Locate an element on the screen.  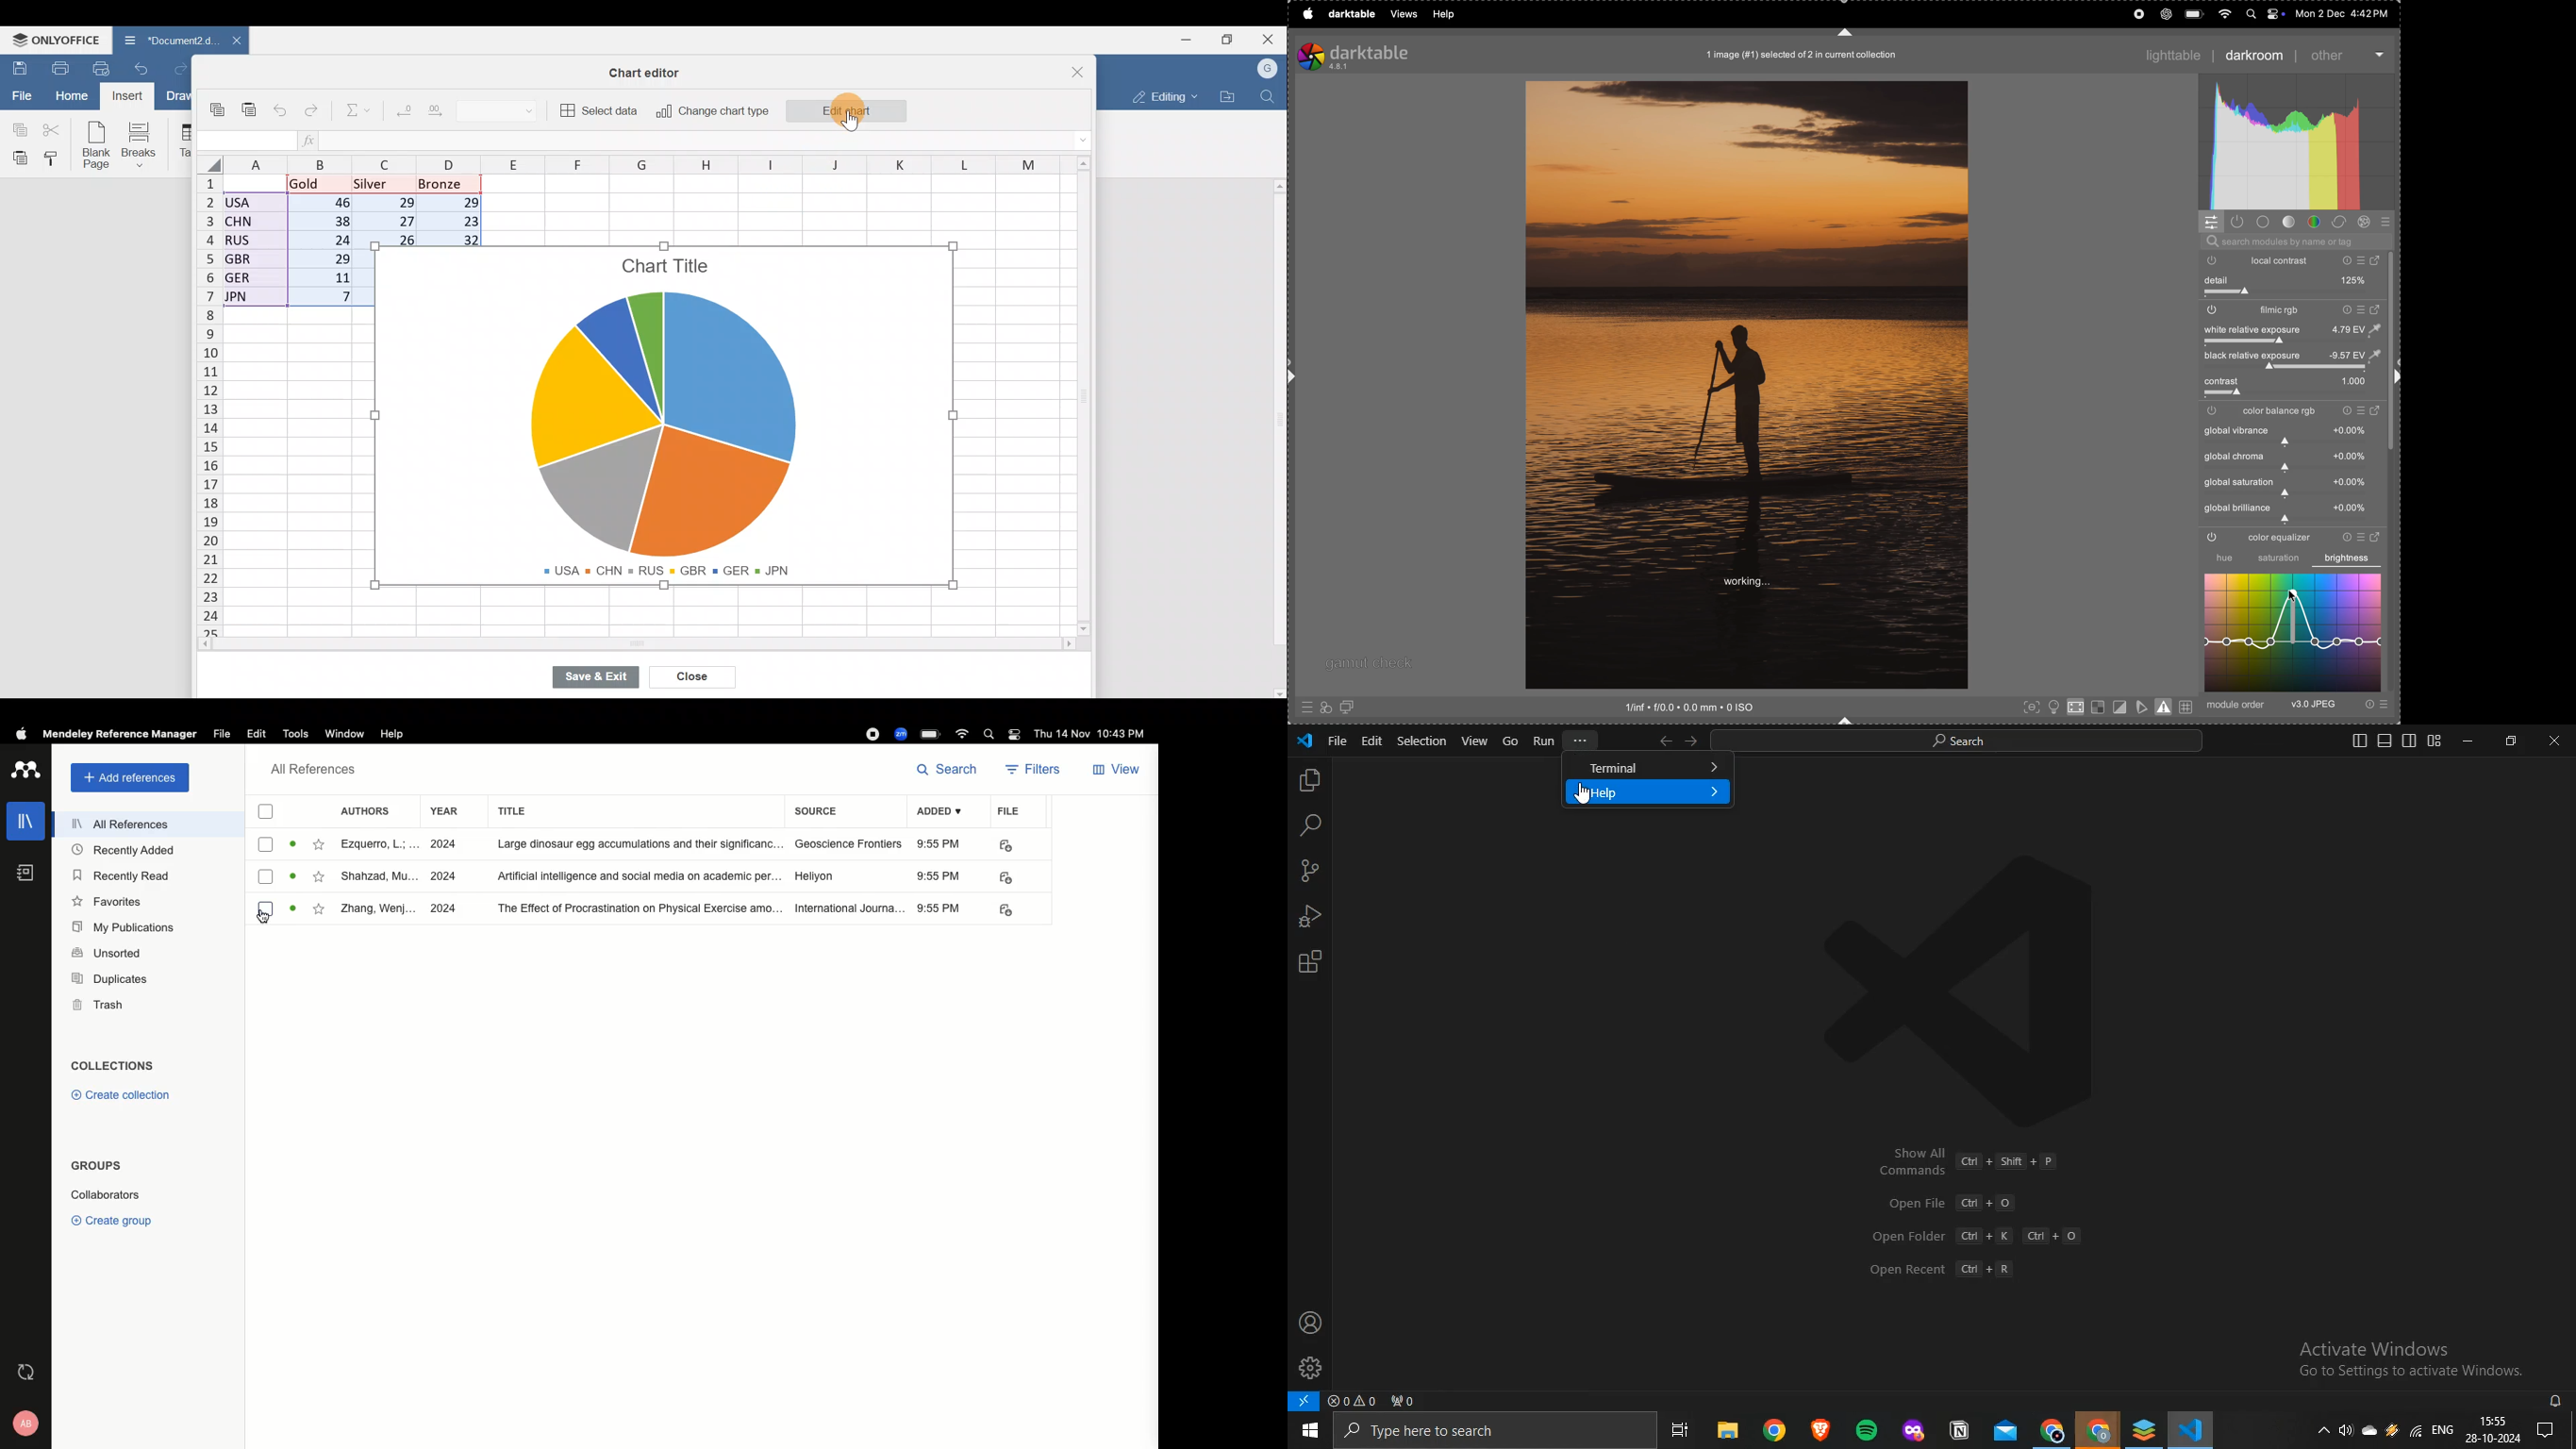
Account and help is located at coordinates (27, 1423).